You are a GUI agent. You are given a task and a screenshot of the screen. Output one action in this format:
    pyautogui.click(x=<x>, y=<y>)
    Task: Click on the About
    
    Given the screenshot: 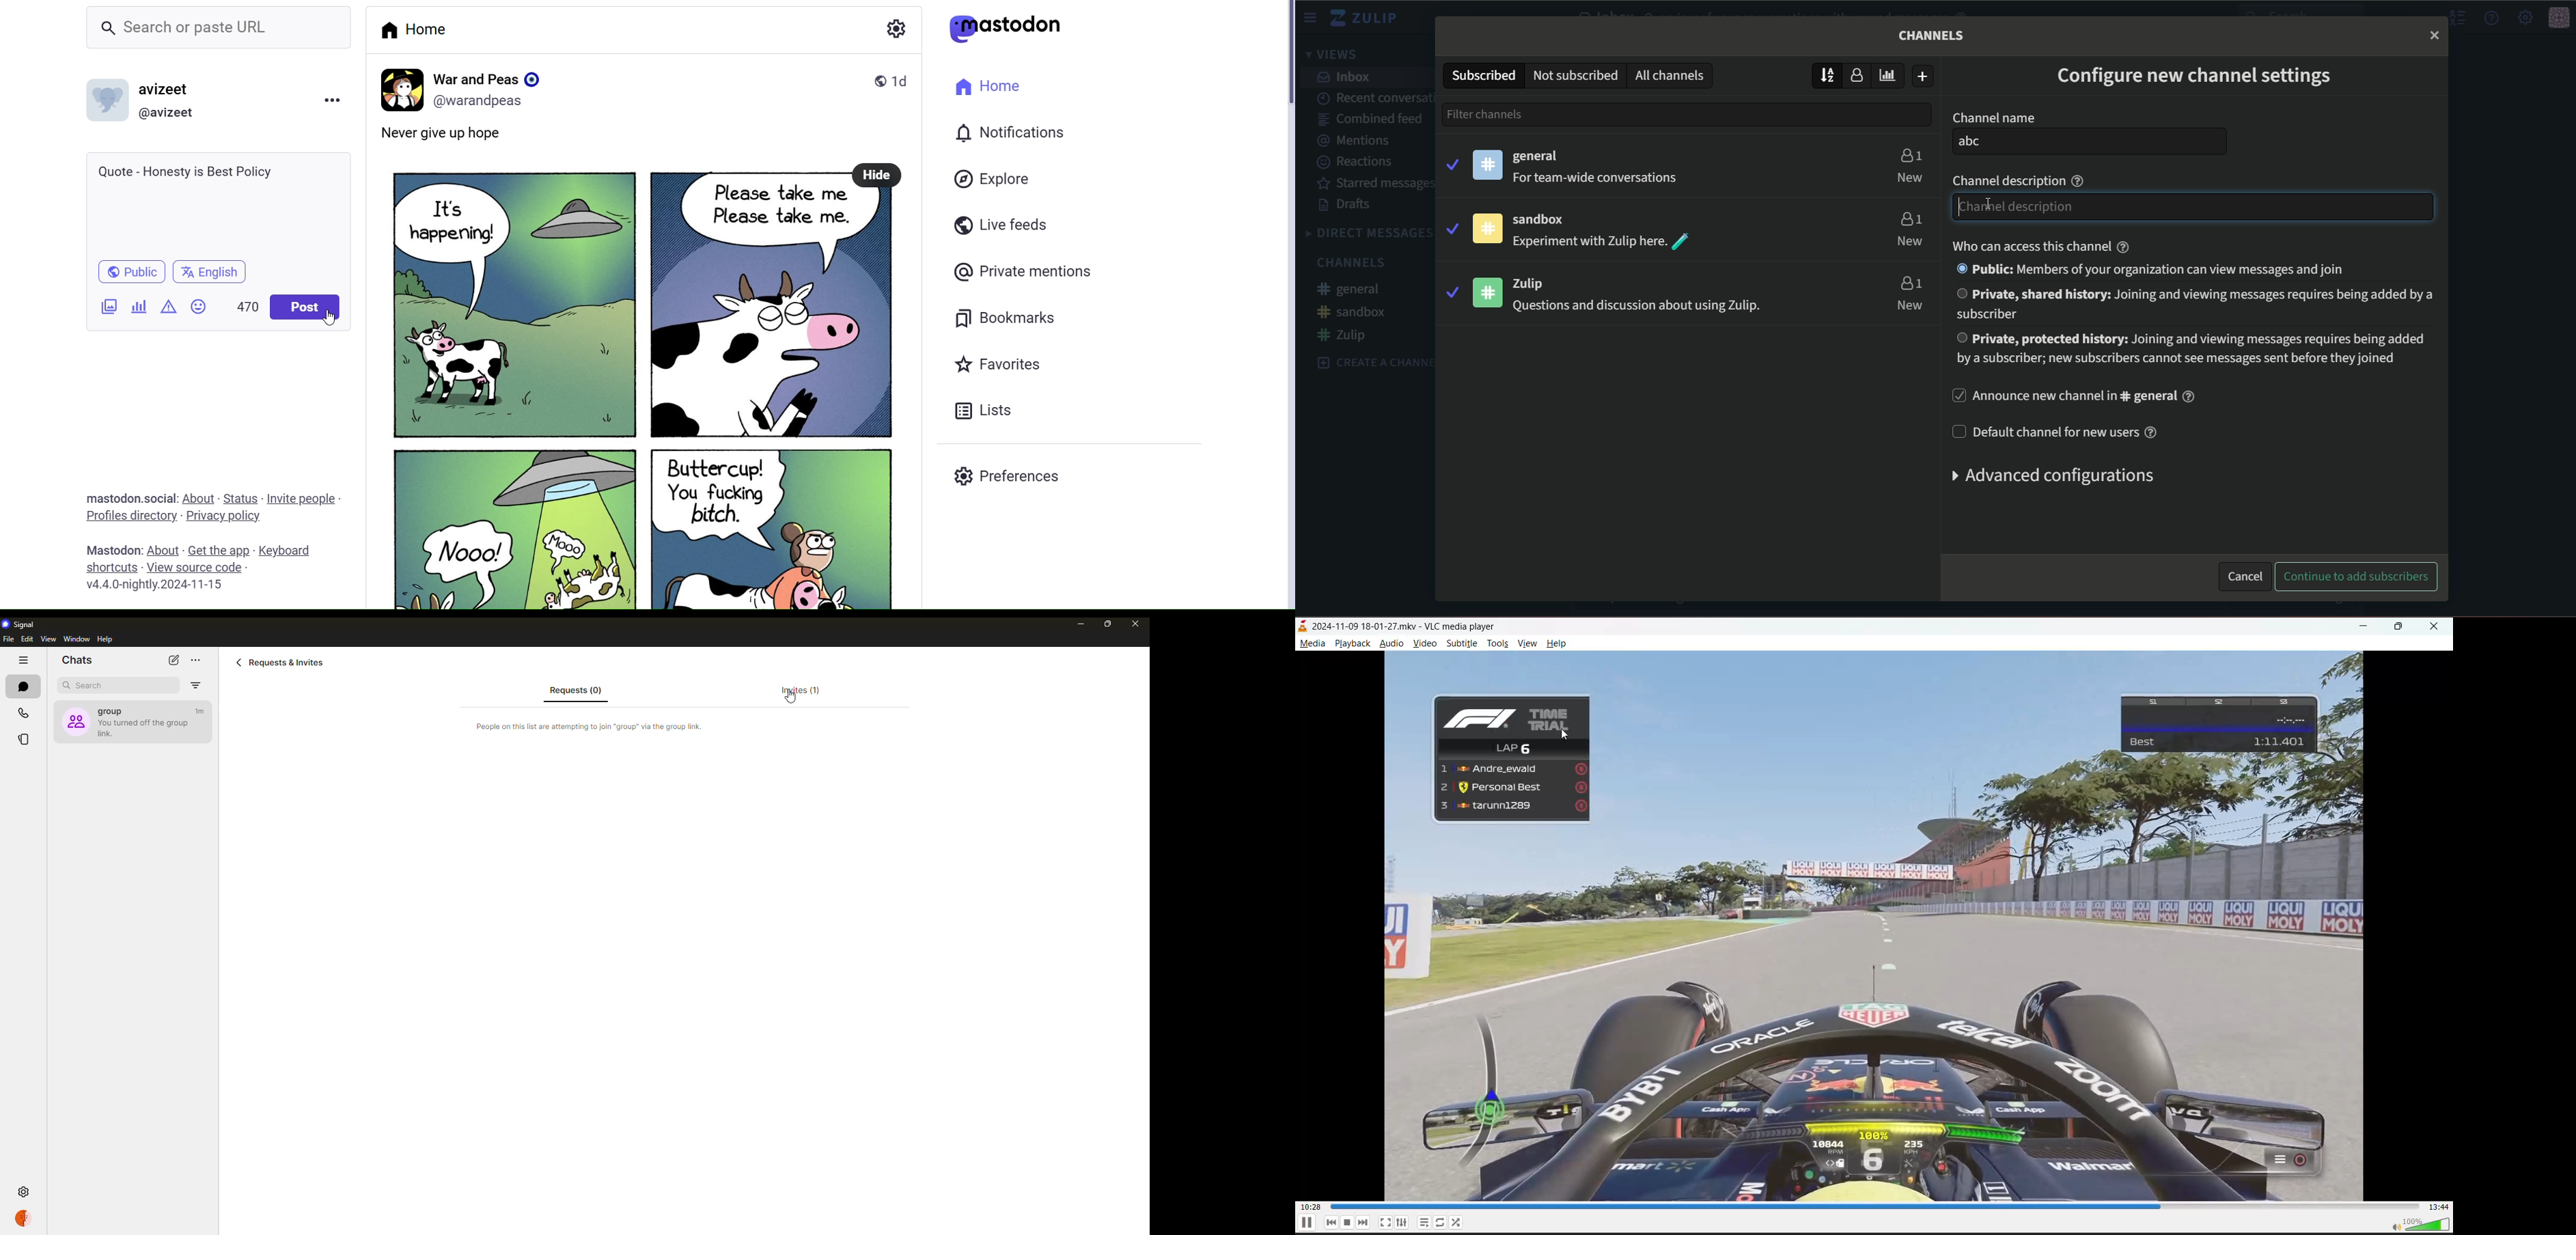 What is the action you would take?
    pyautogui.click(x=163, y=543)
    